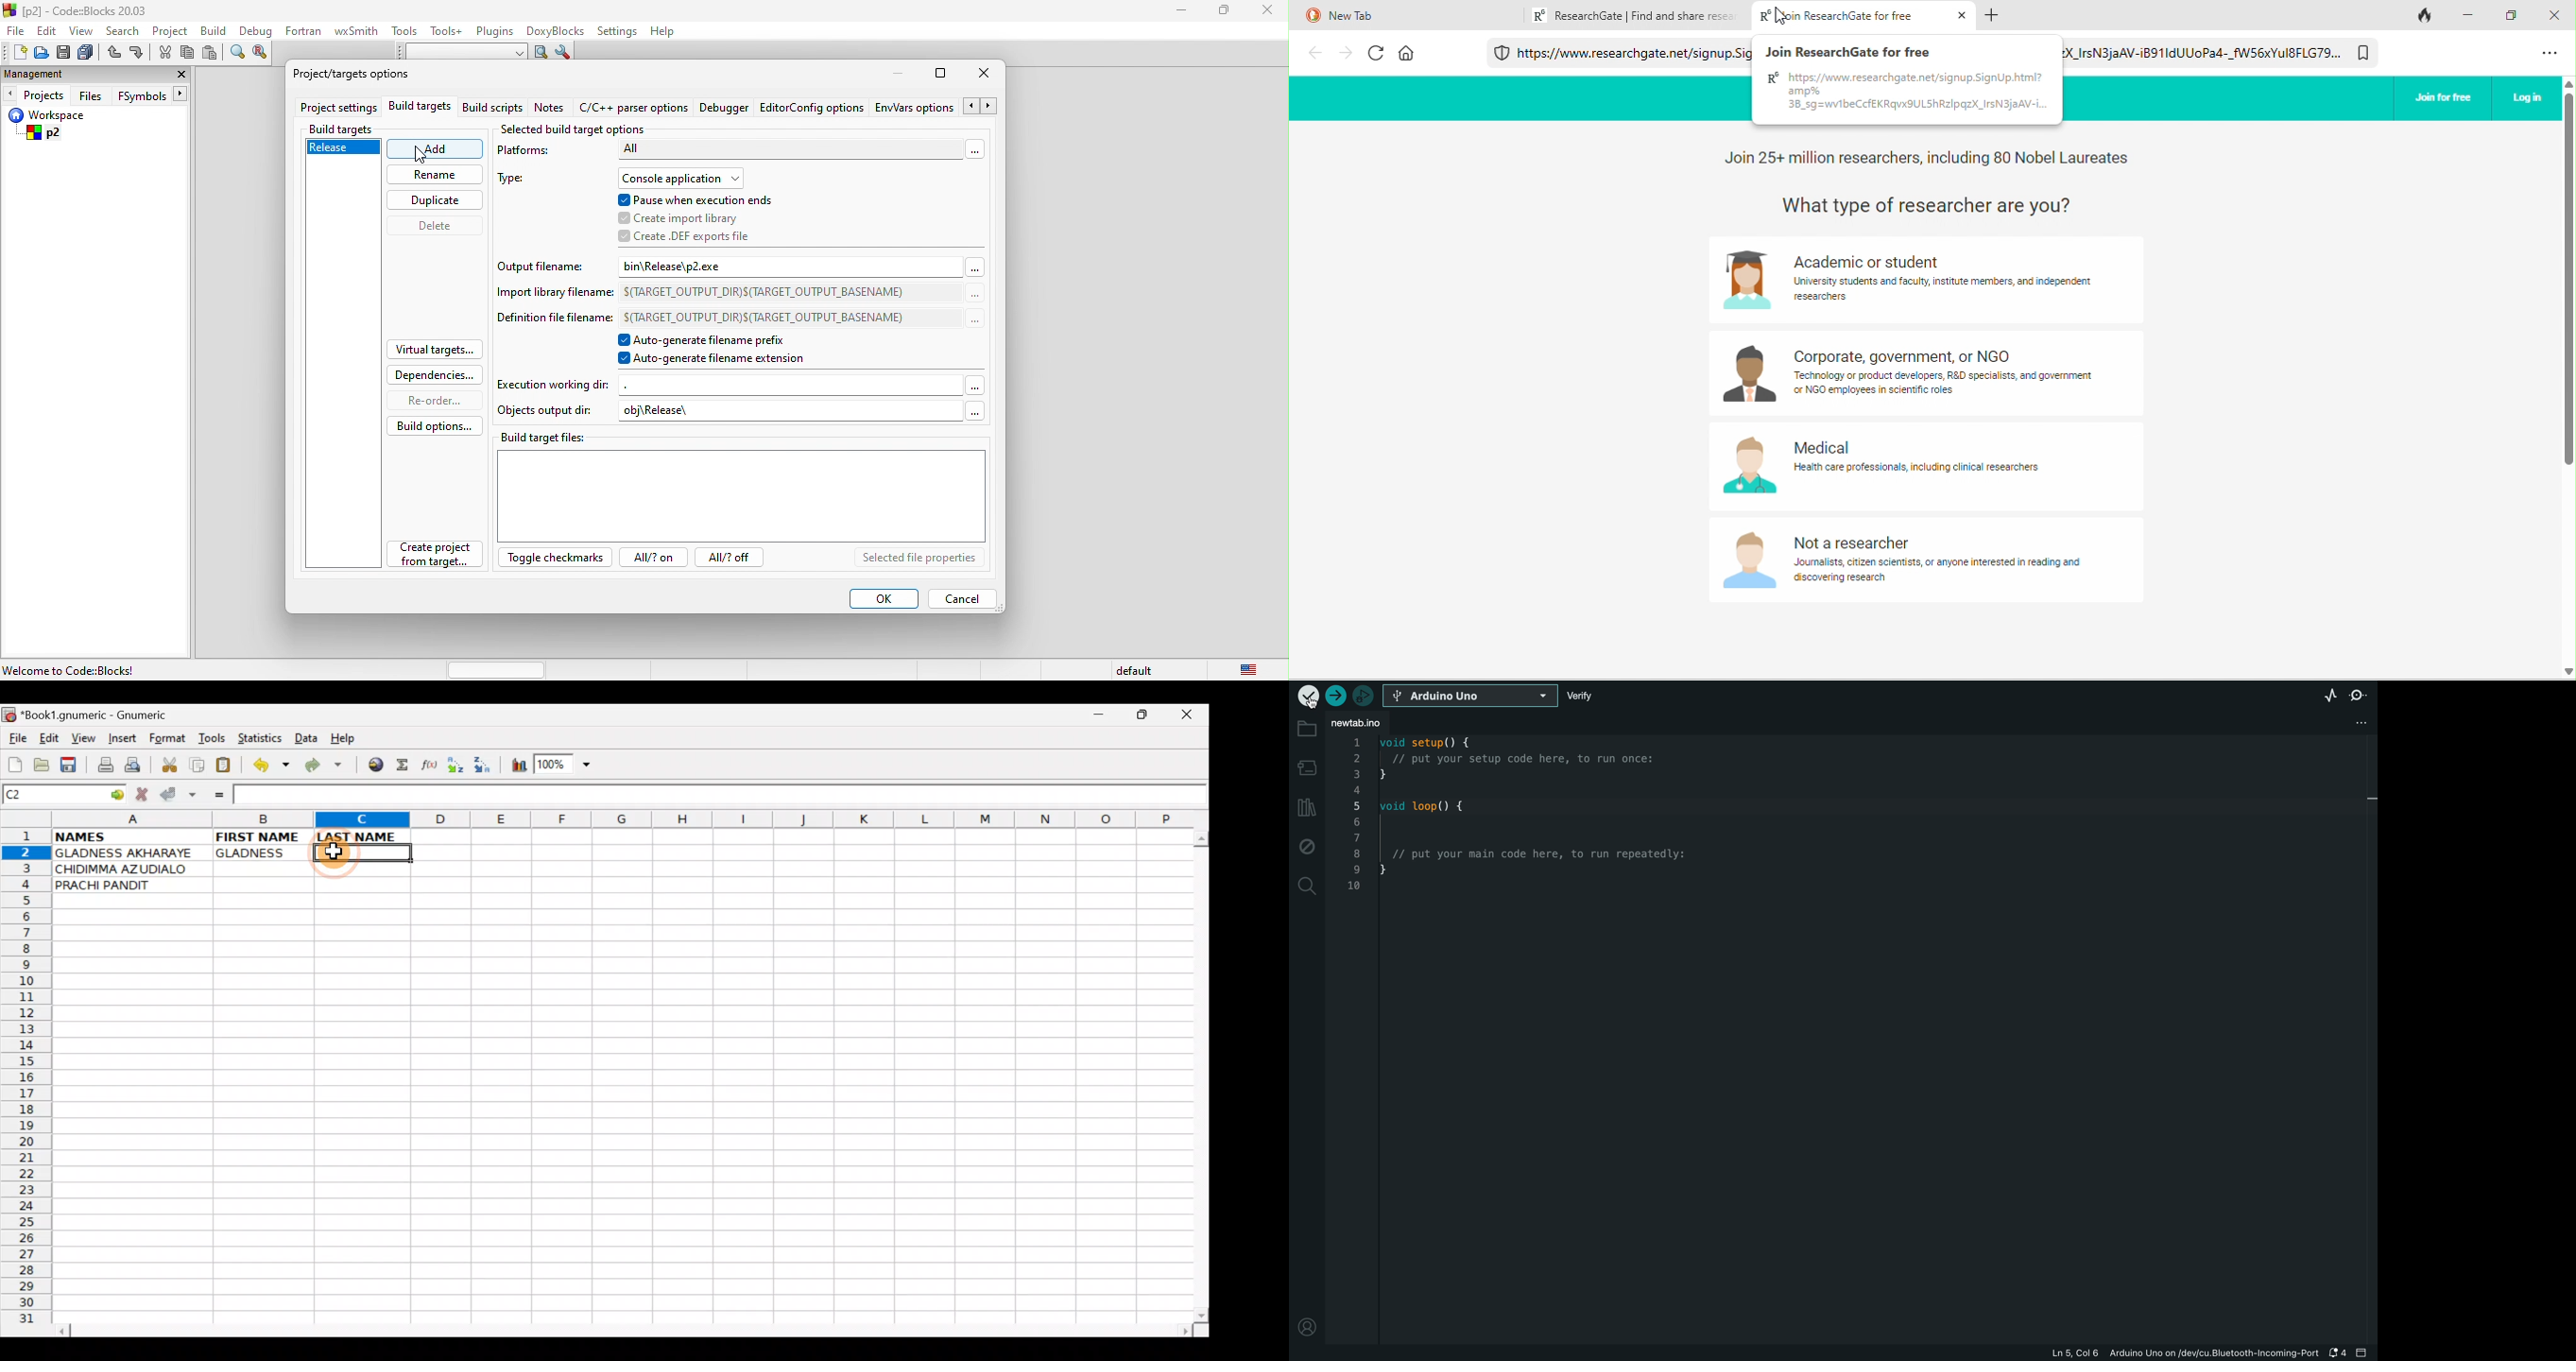  Describe the element at coordinates (354, 838) in the screenshot. I see `LAST NAME` at that location.